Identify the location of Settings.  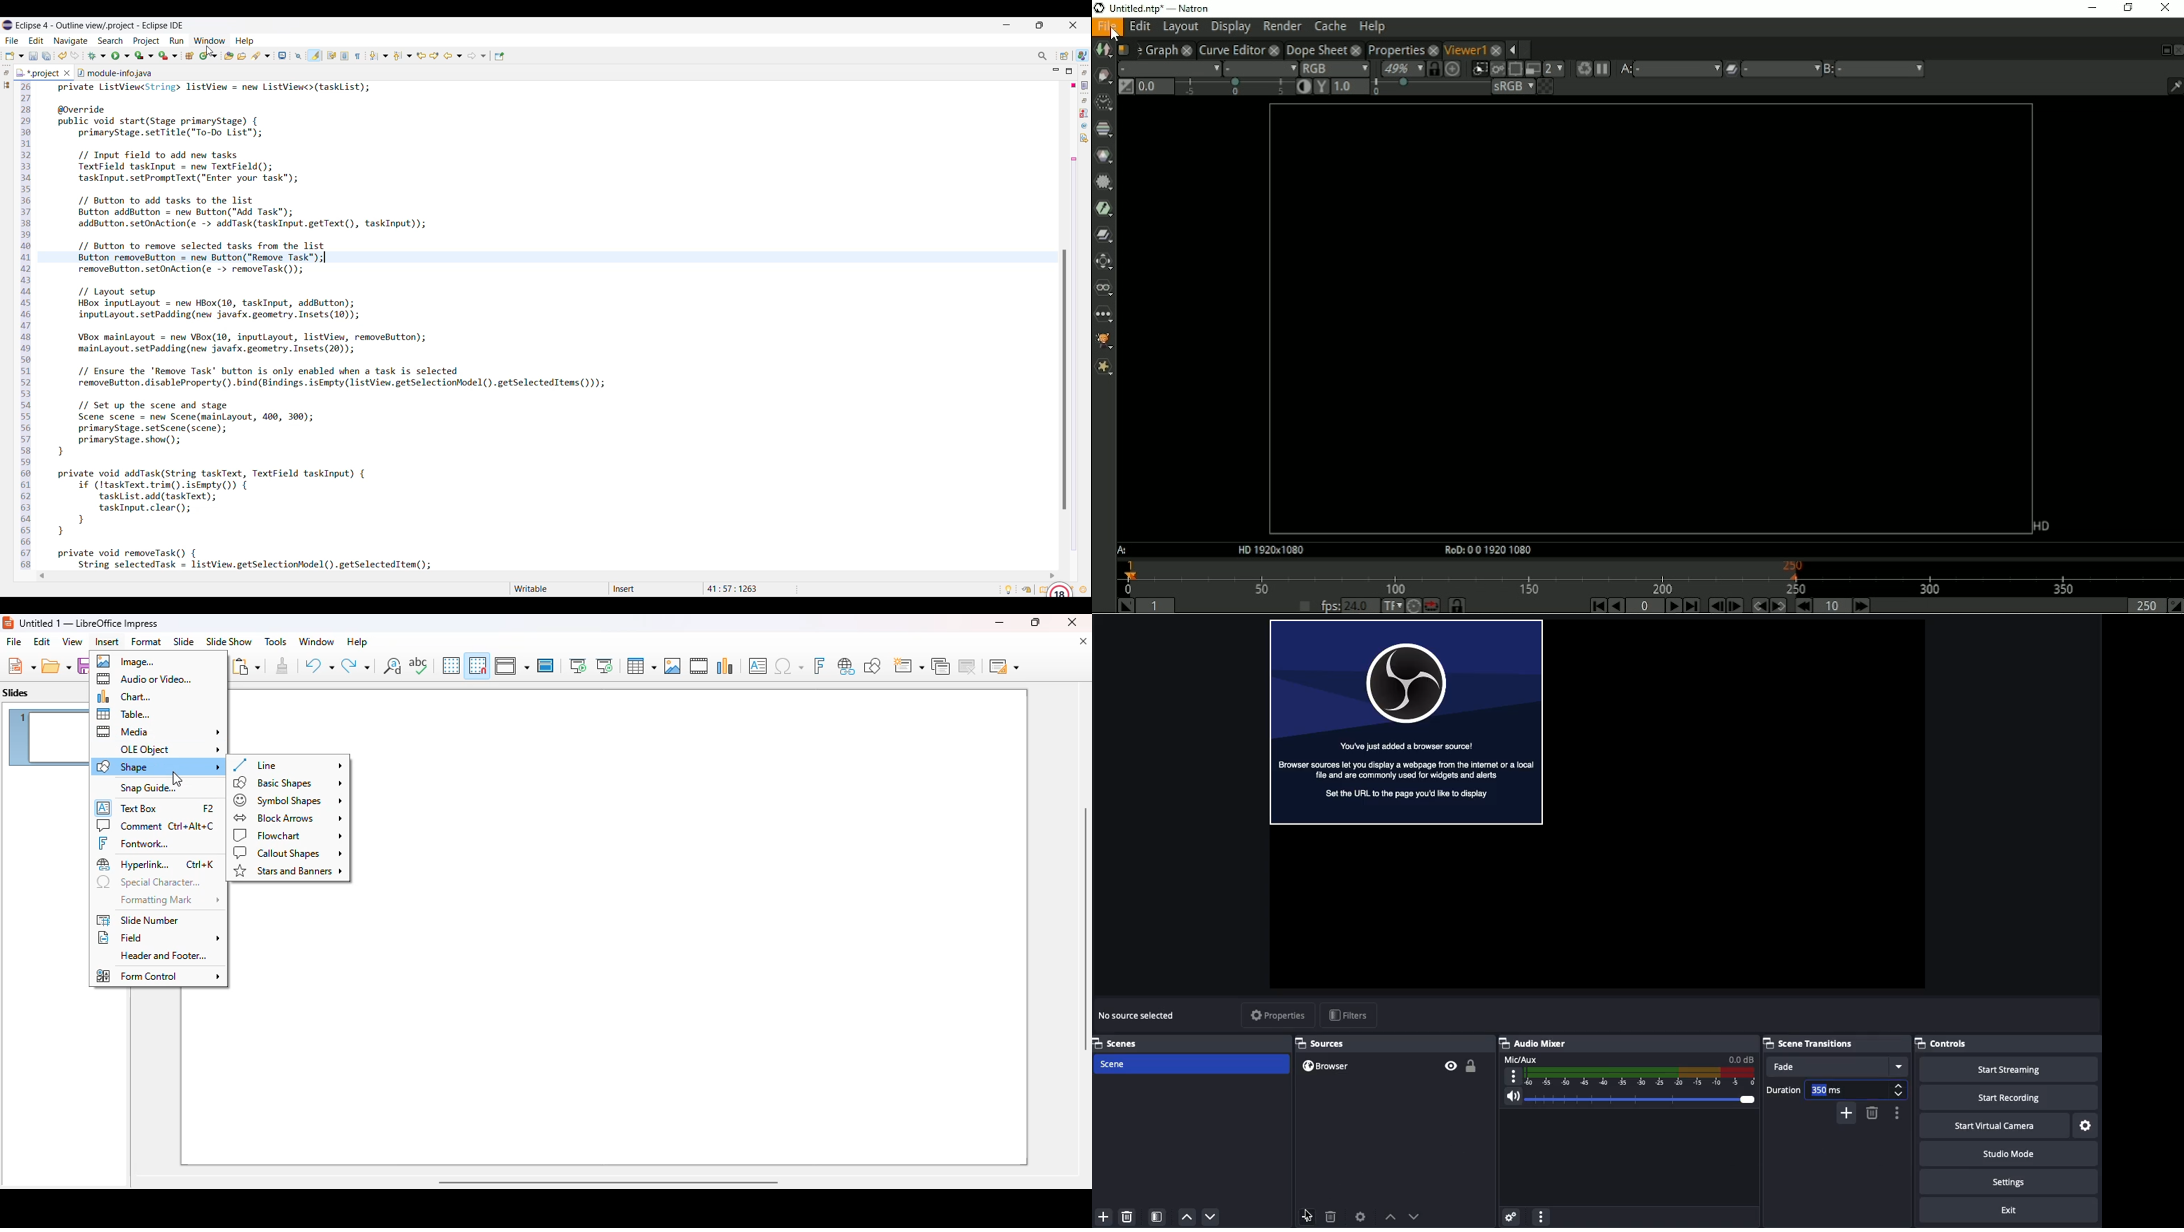
(2086, 1126).